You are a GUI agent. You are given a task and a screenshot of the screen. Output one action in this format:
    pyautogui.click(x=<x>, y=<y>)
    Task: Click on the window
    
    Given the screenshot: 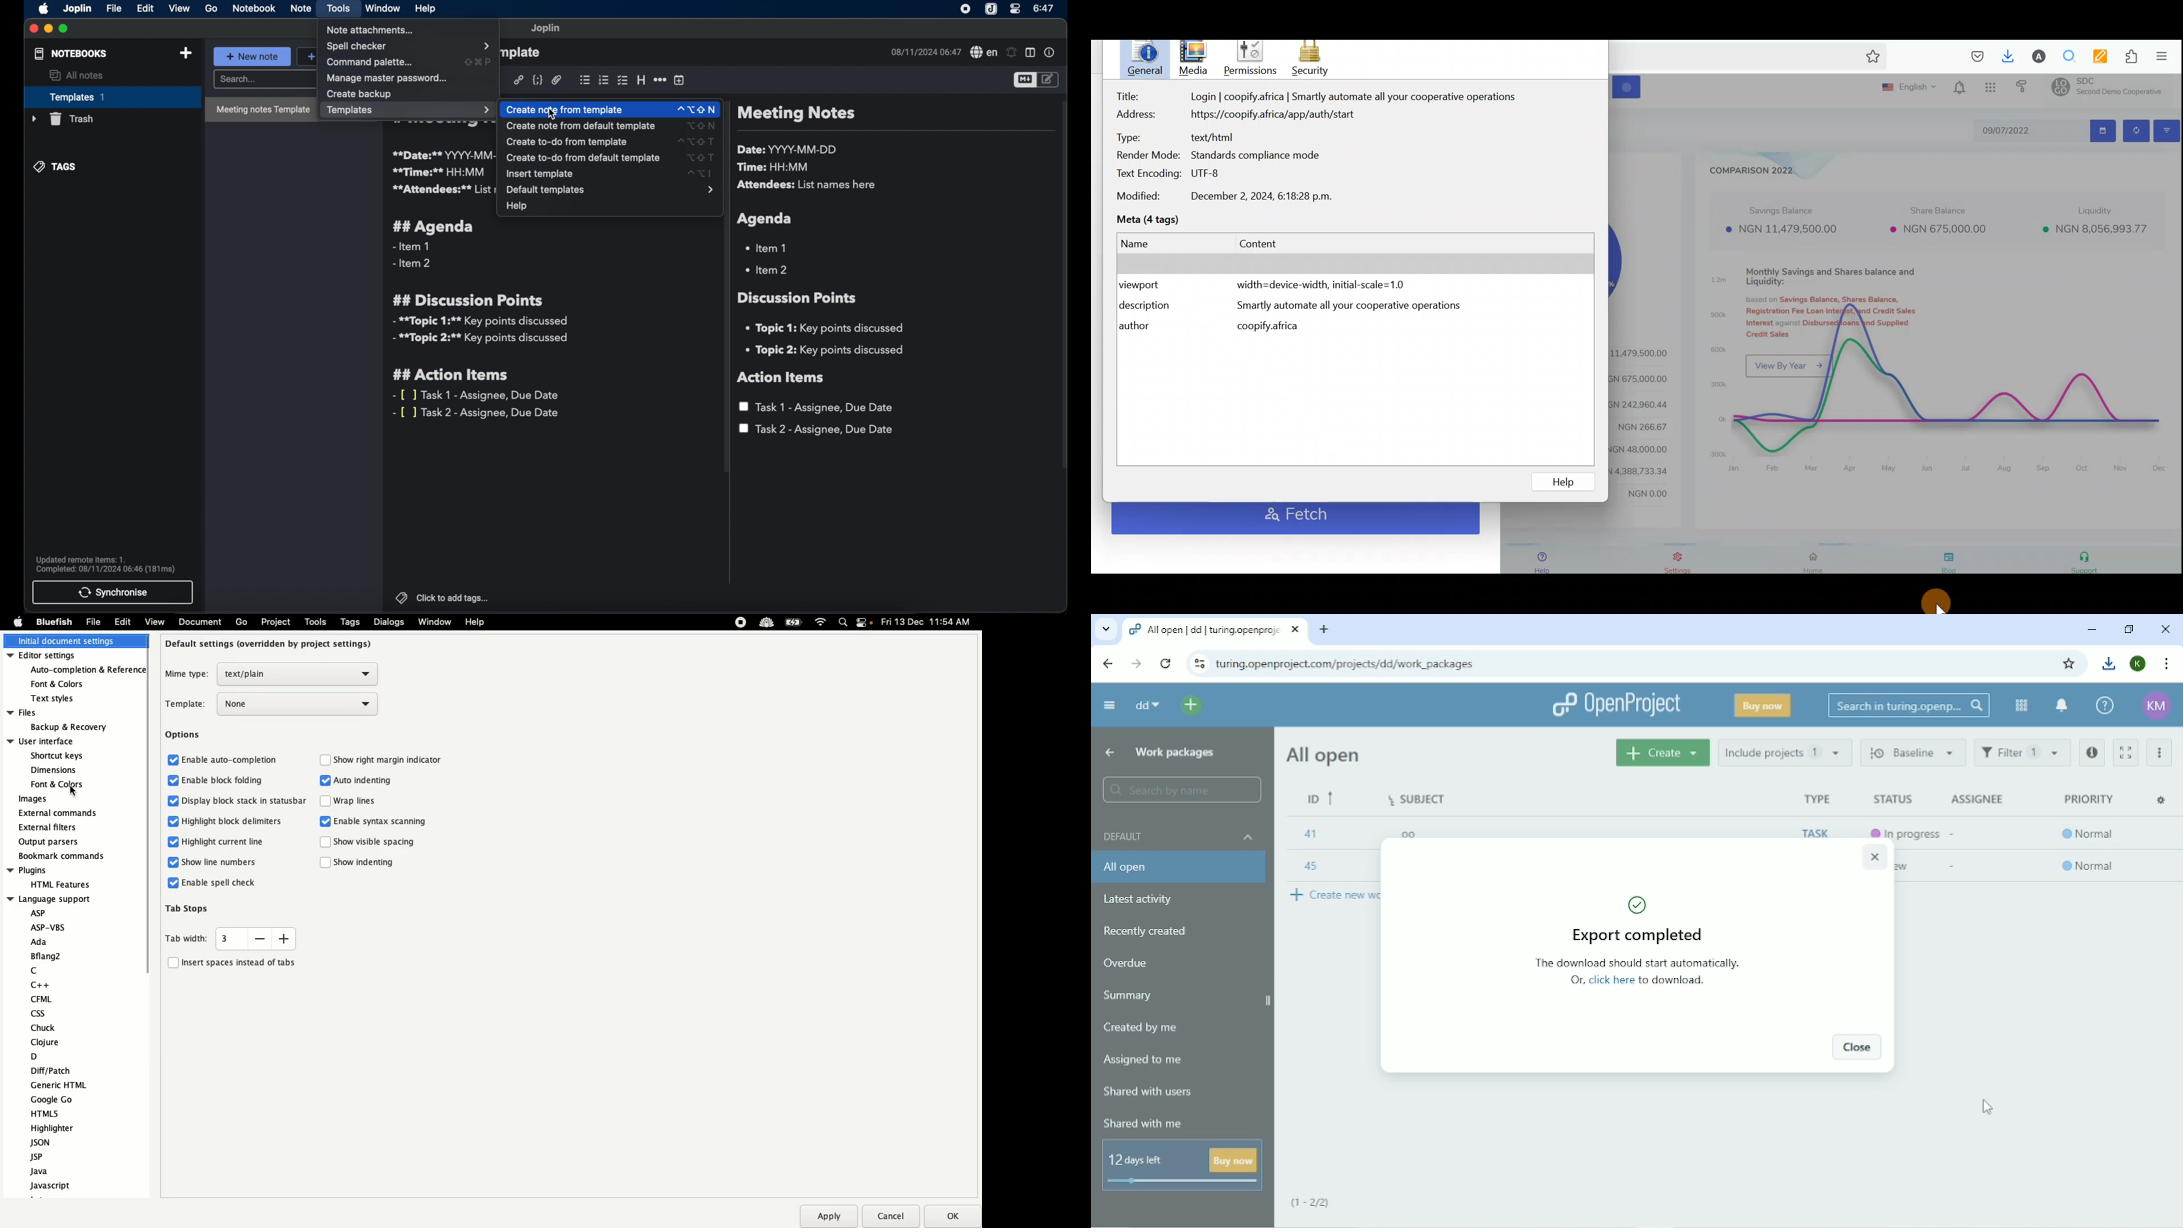 What is the action you would take?
    pyautogui.click(x=383, y=9)
    